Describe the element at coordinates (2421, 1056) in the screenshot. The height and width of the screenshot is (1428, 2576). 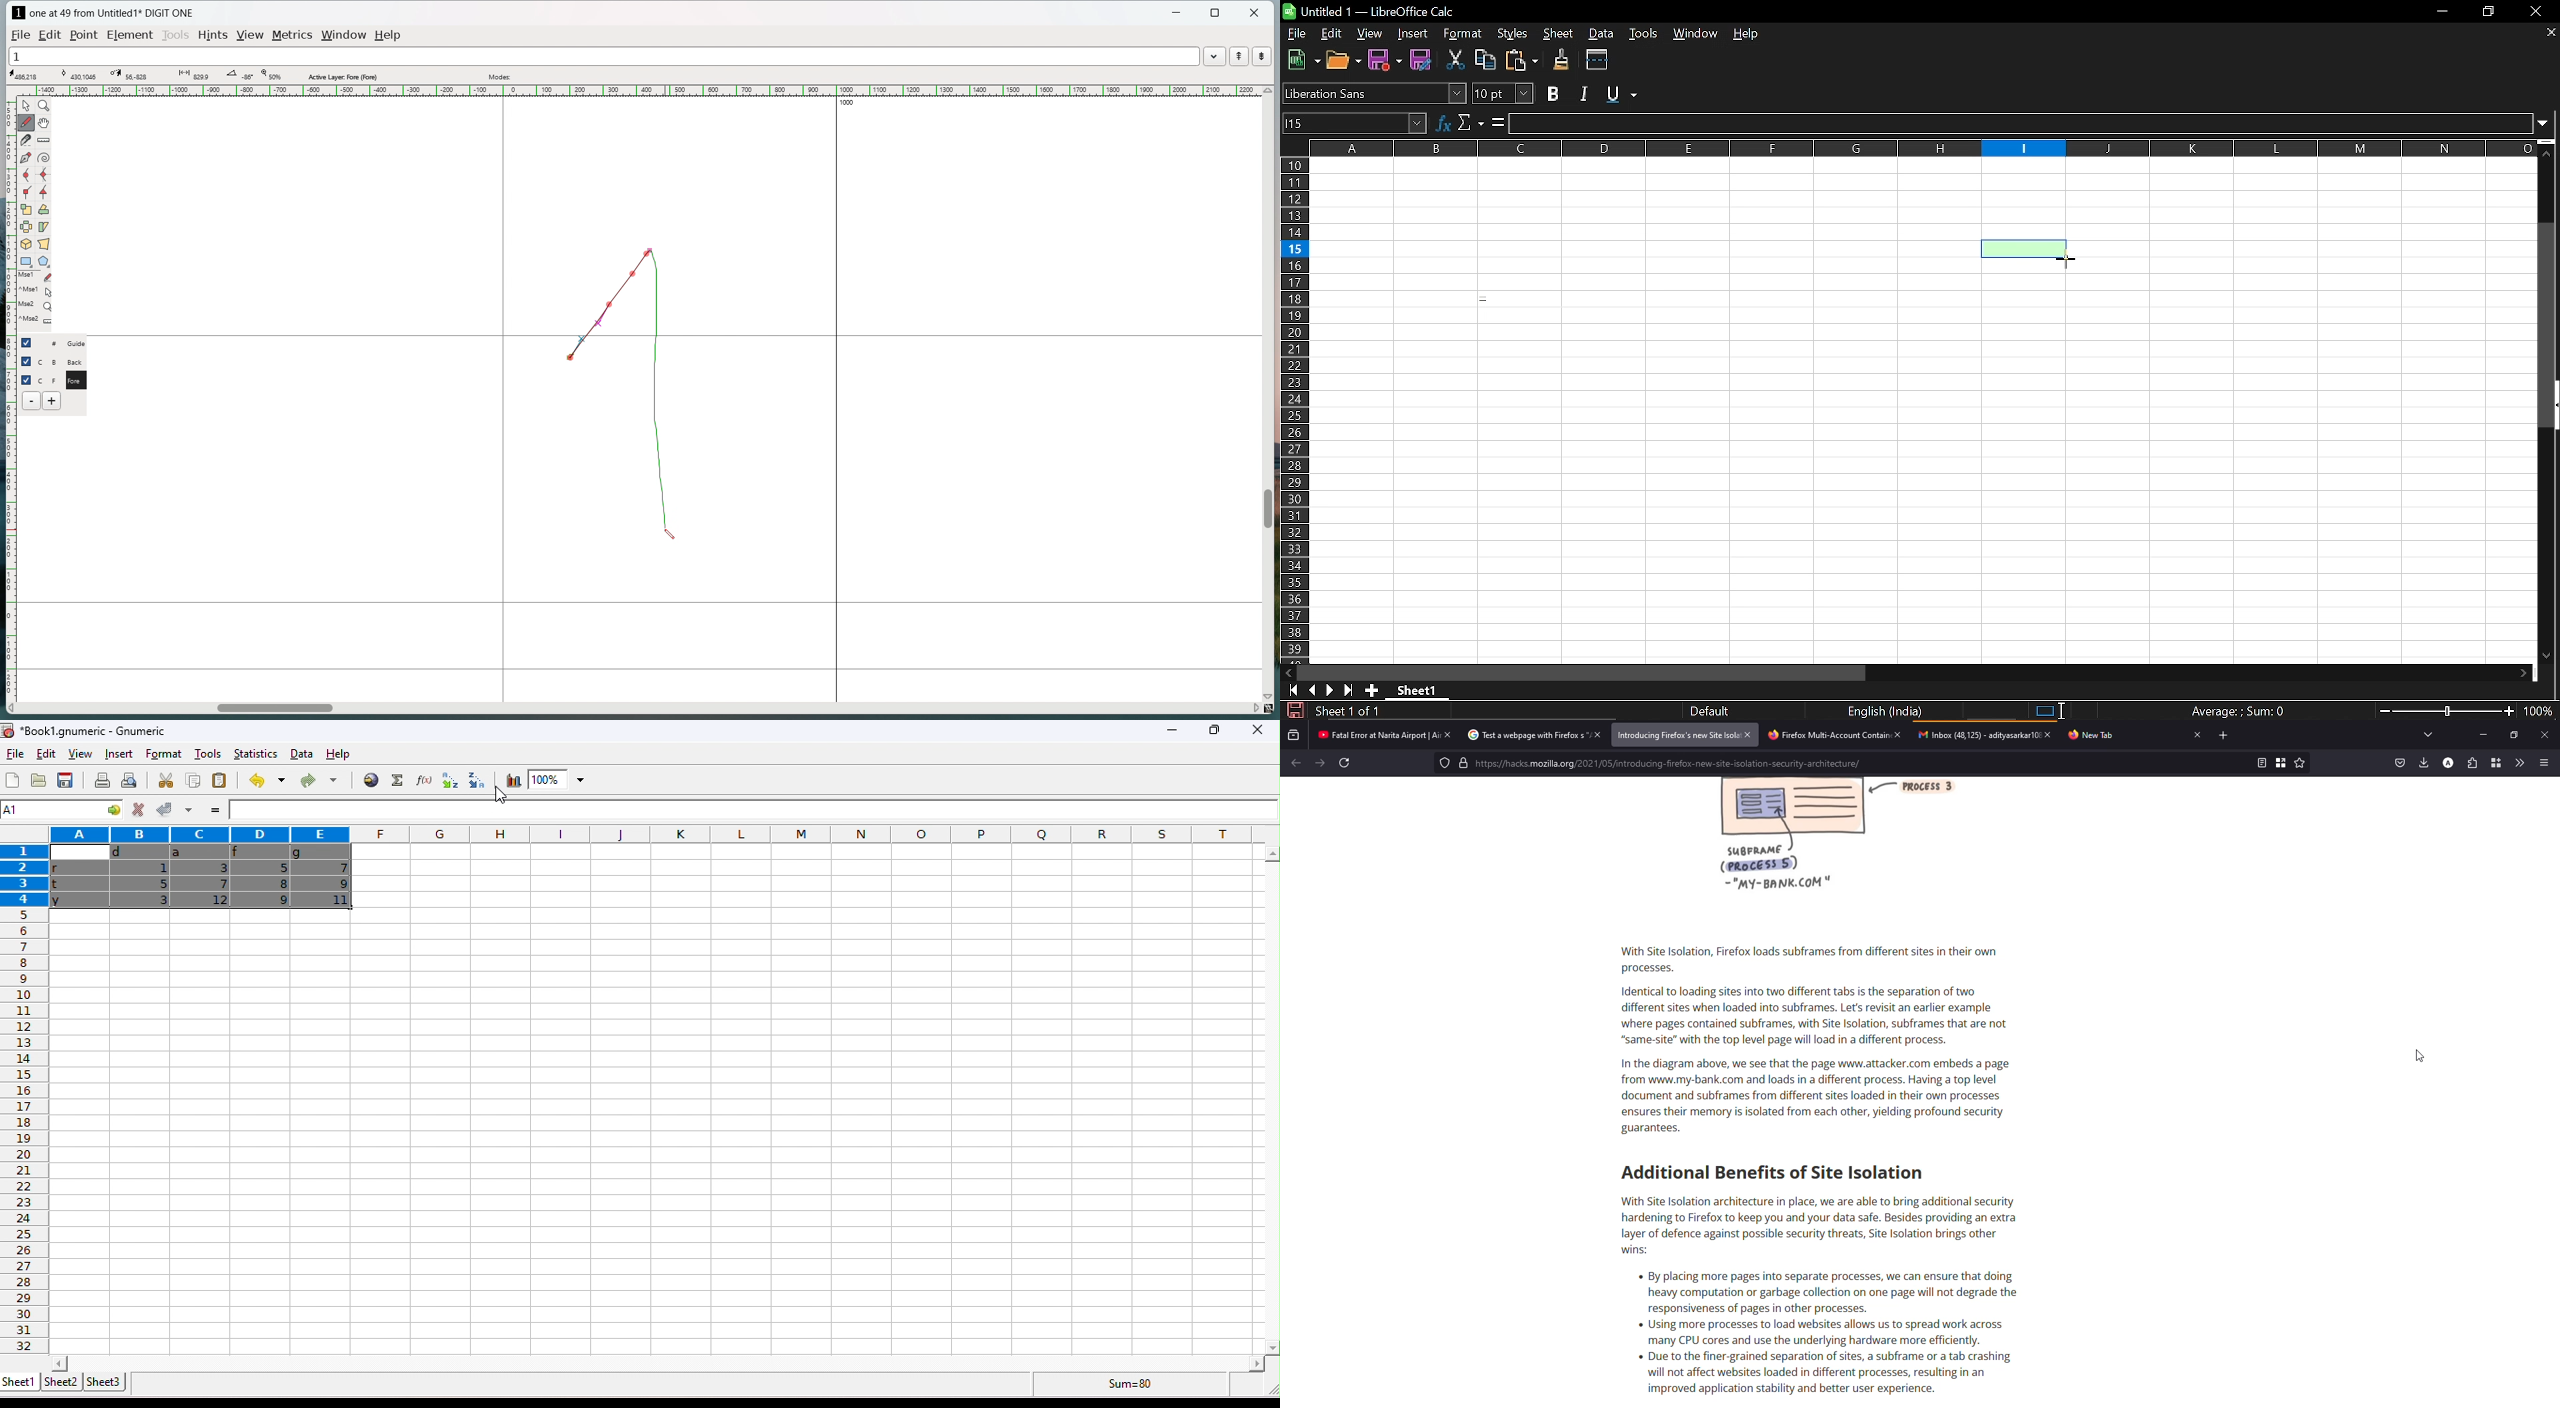
I see `Cursor` at that location.